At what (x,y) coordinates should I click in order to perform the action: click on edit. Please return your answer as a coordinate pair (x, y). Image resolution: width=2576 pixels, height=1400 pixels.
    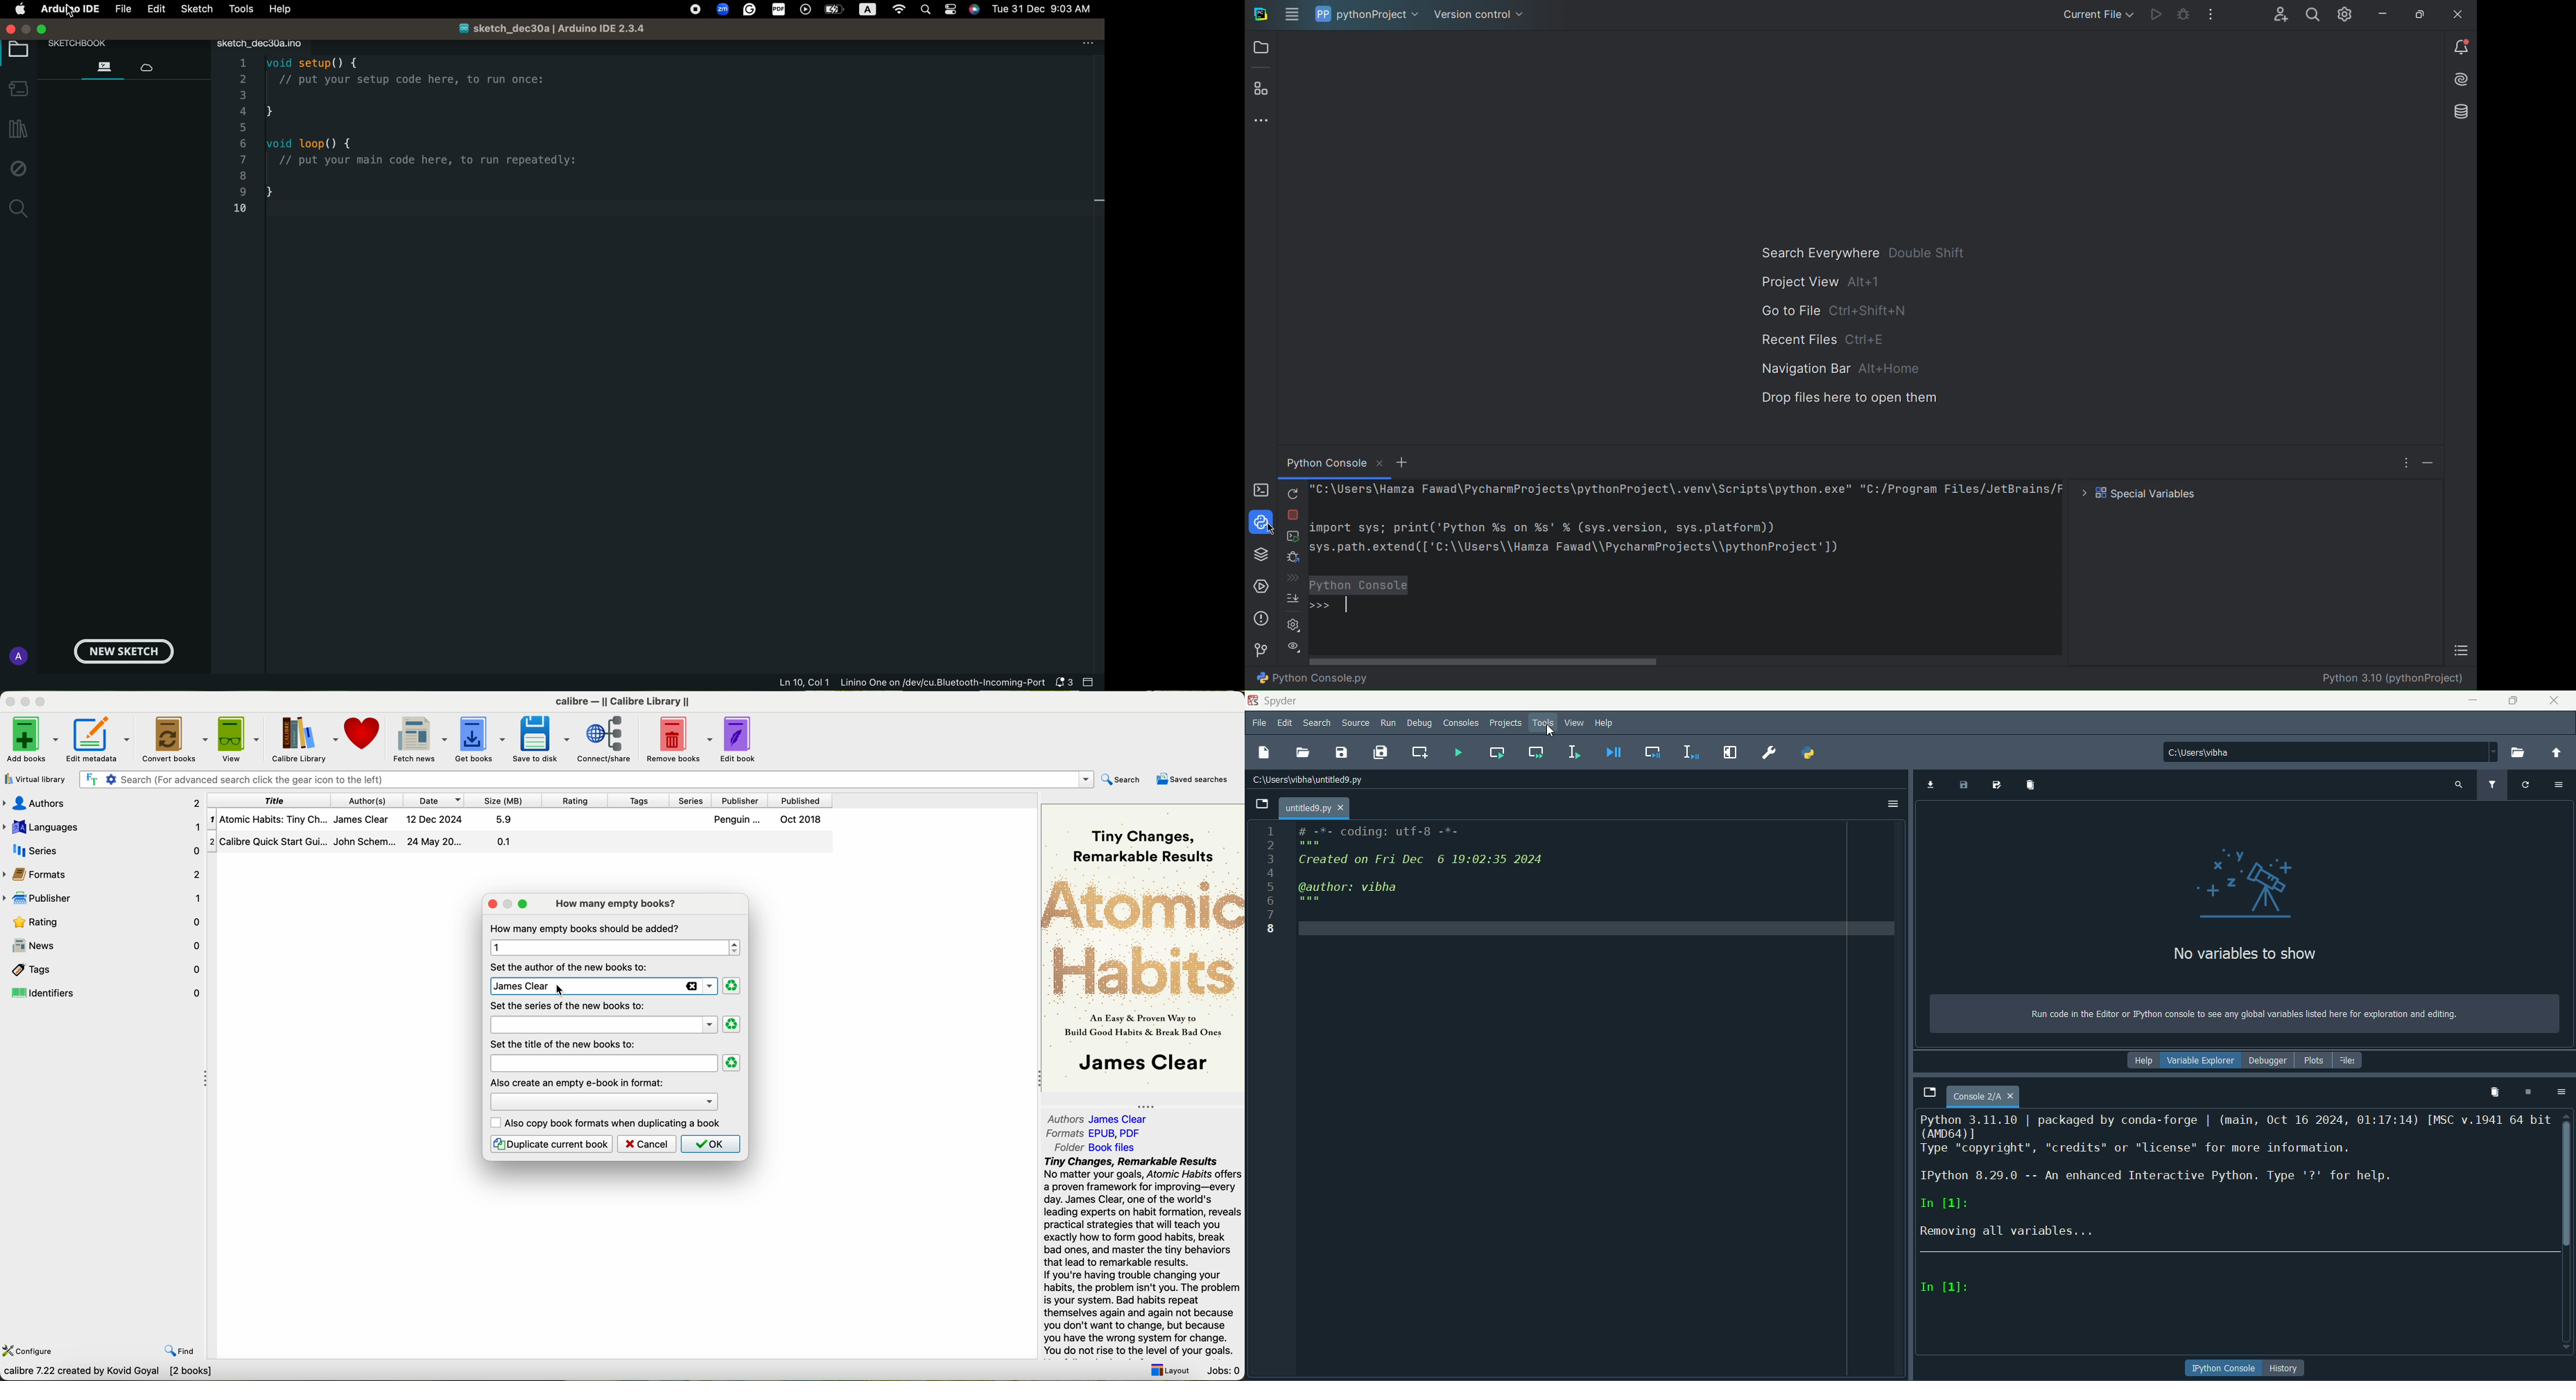
    Looking at the image, I should click on (155, 9).